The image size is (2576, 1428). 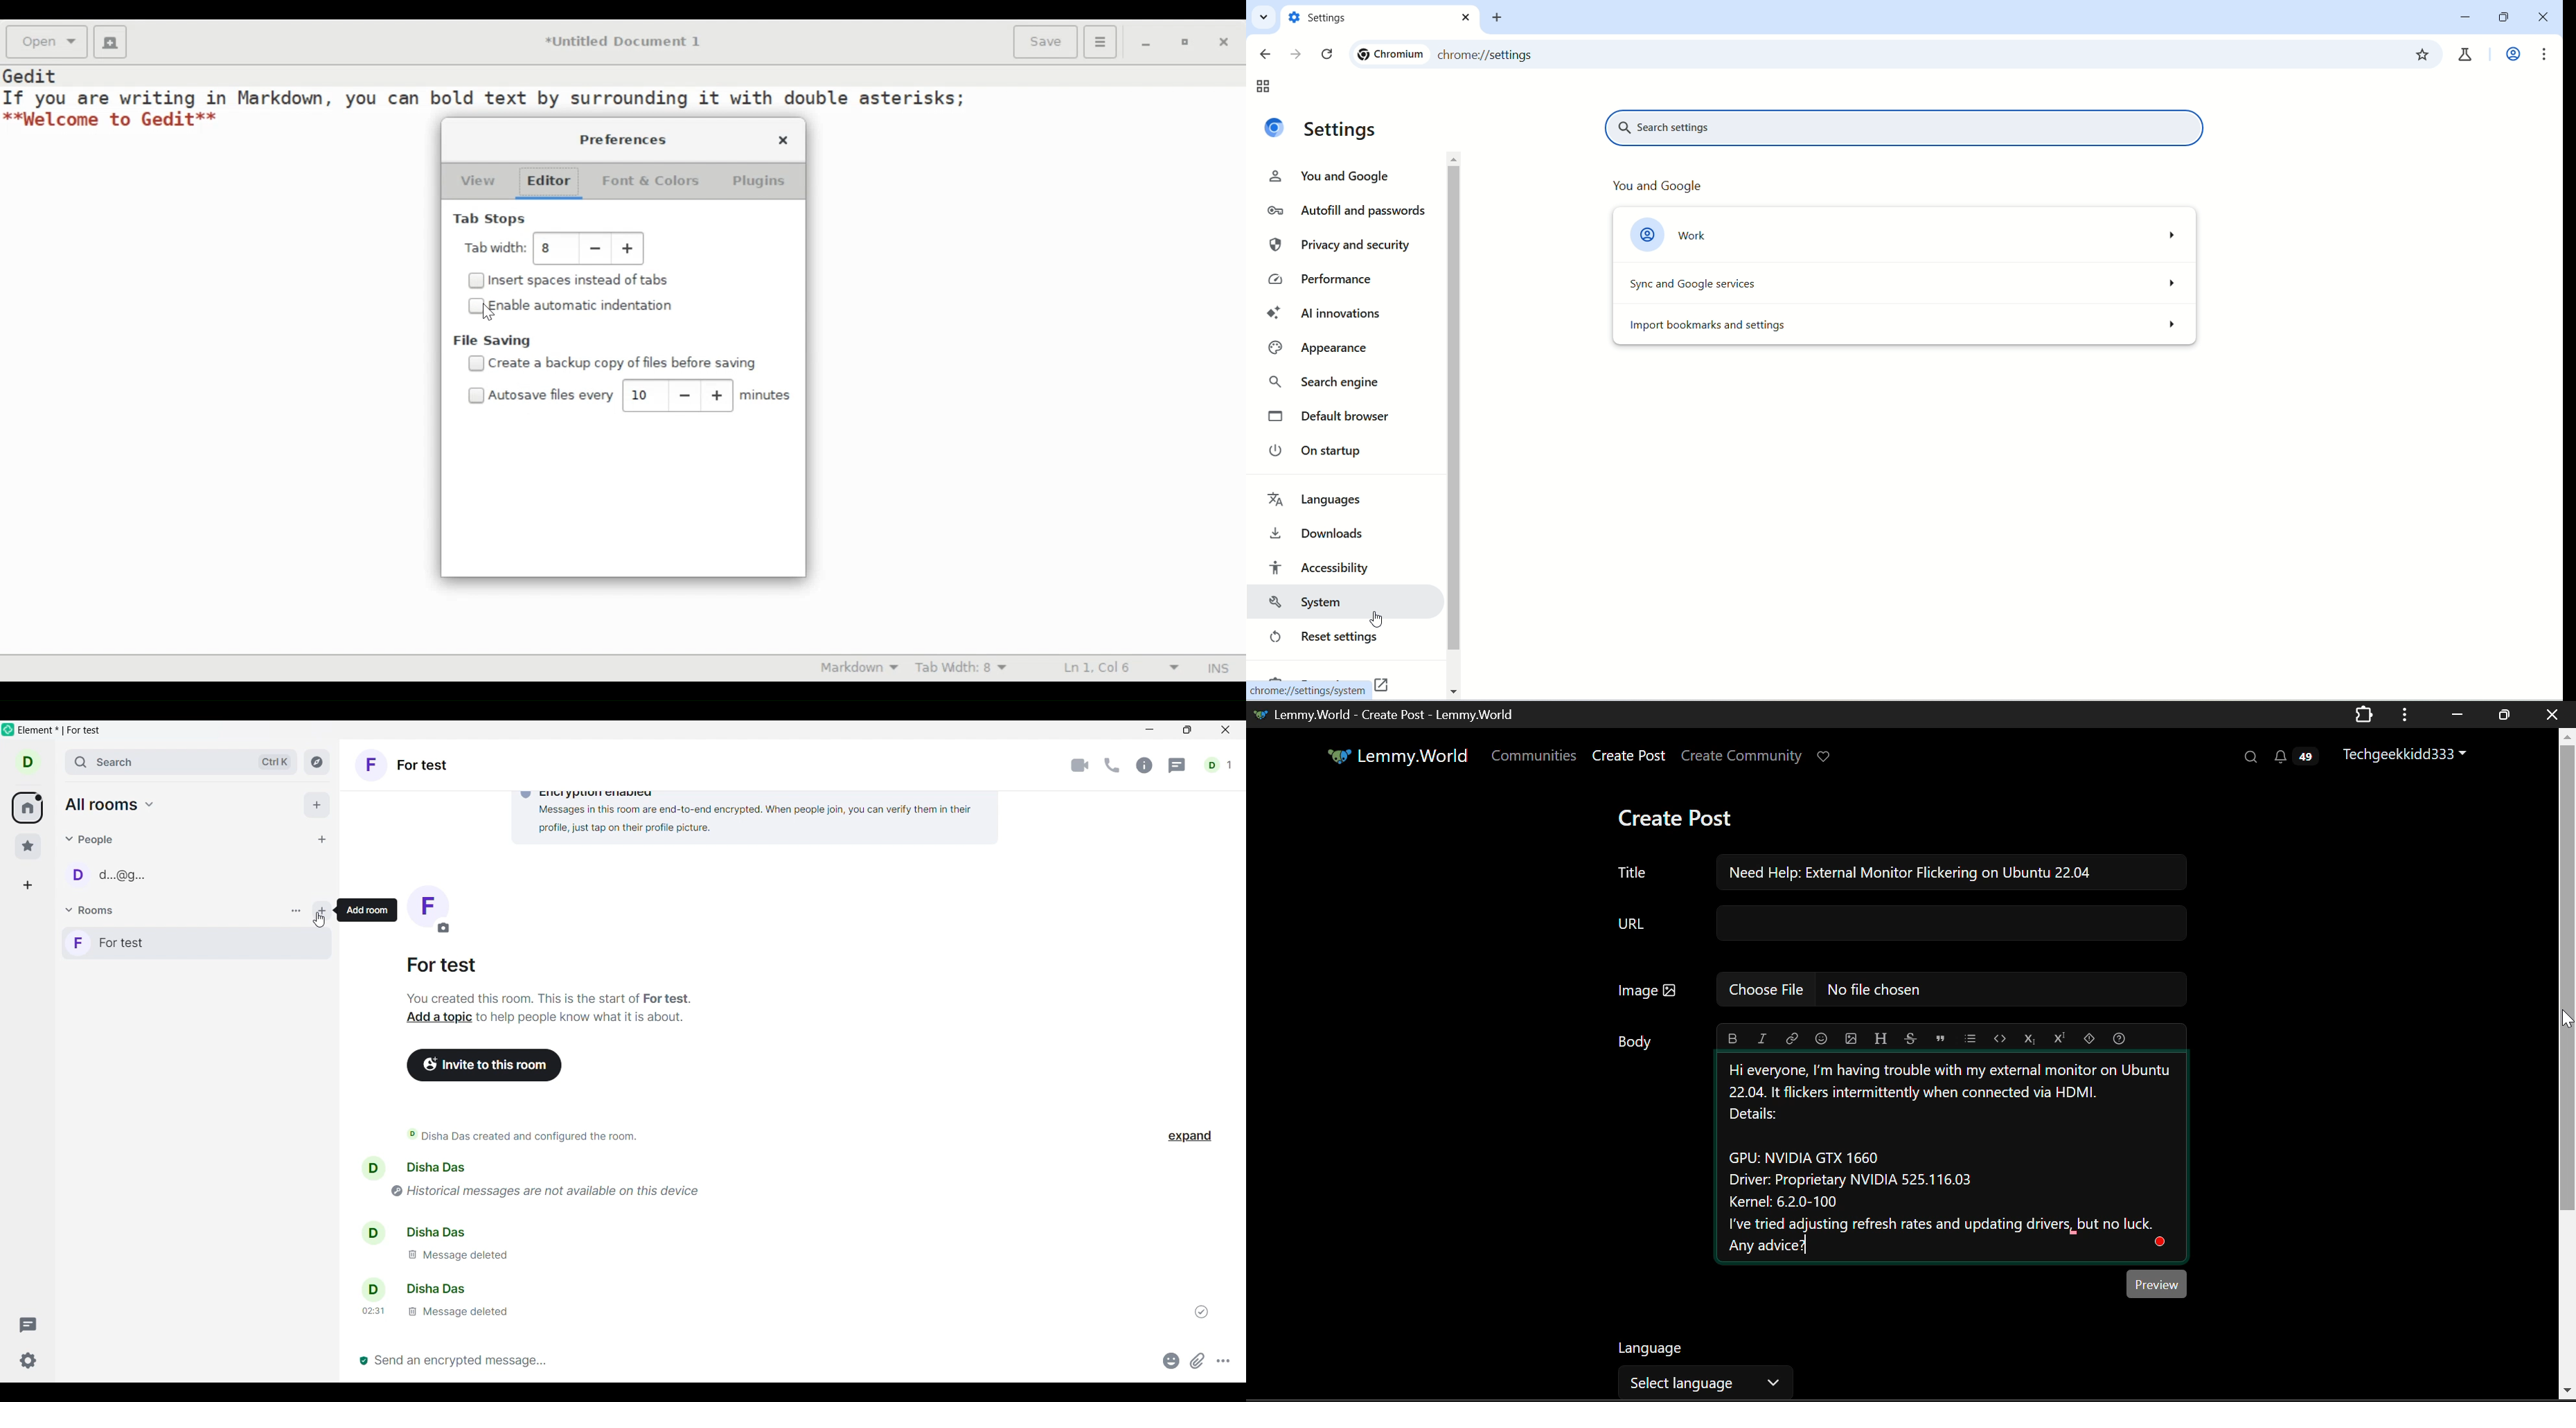 What do you see at coordinates (2545, 55) in the screenshot?
I see `customize and control chromium` at bounding box center [2545, 55].